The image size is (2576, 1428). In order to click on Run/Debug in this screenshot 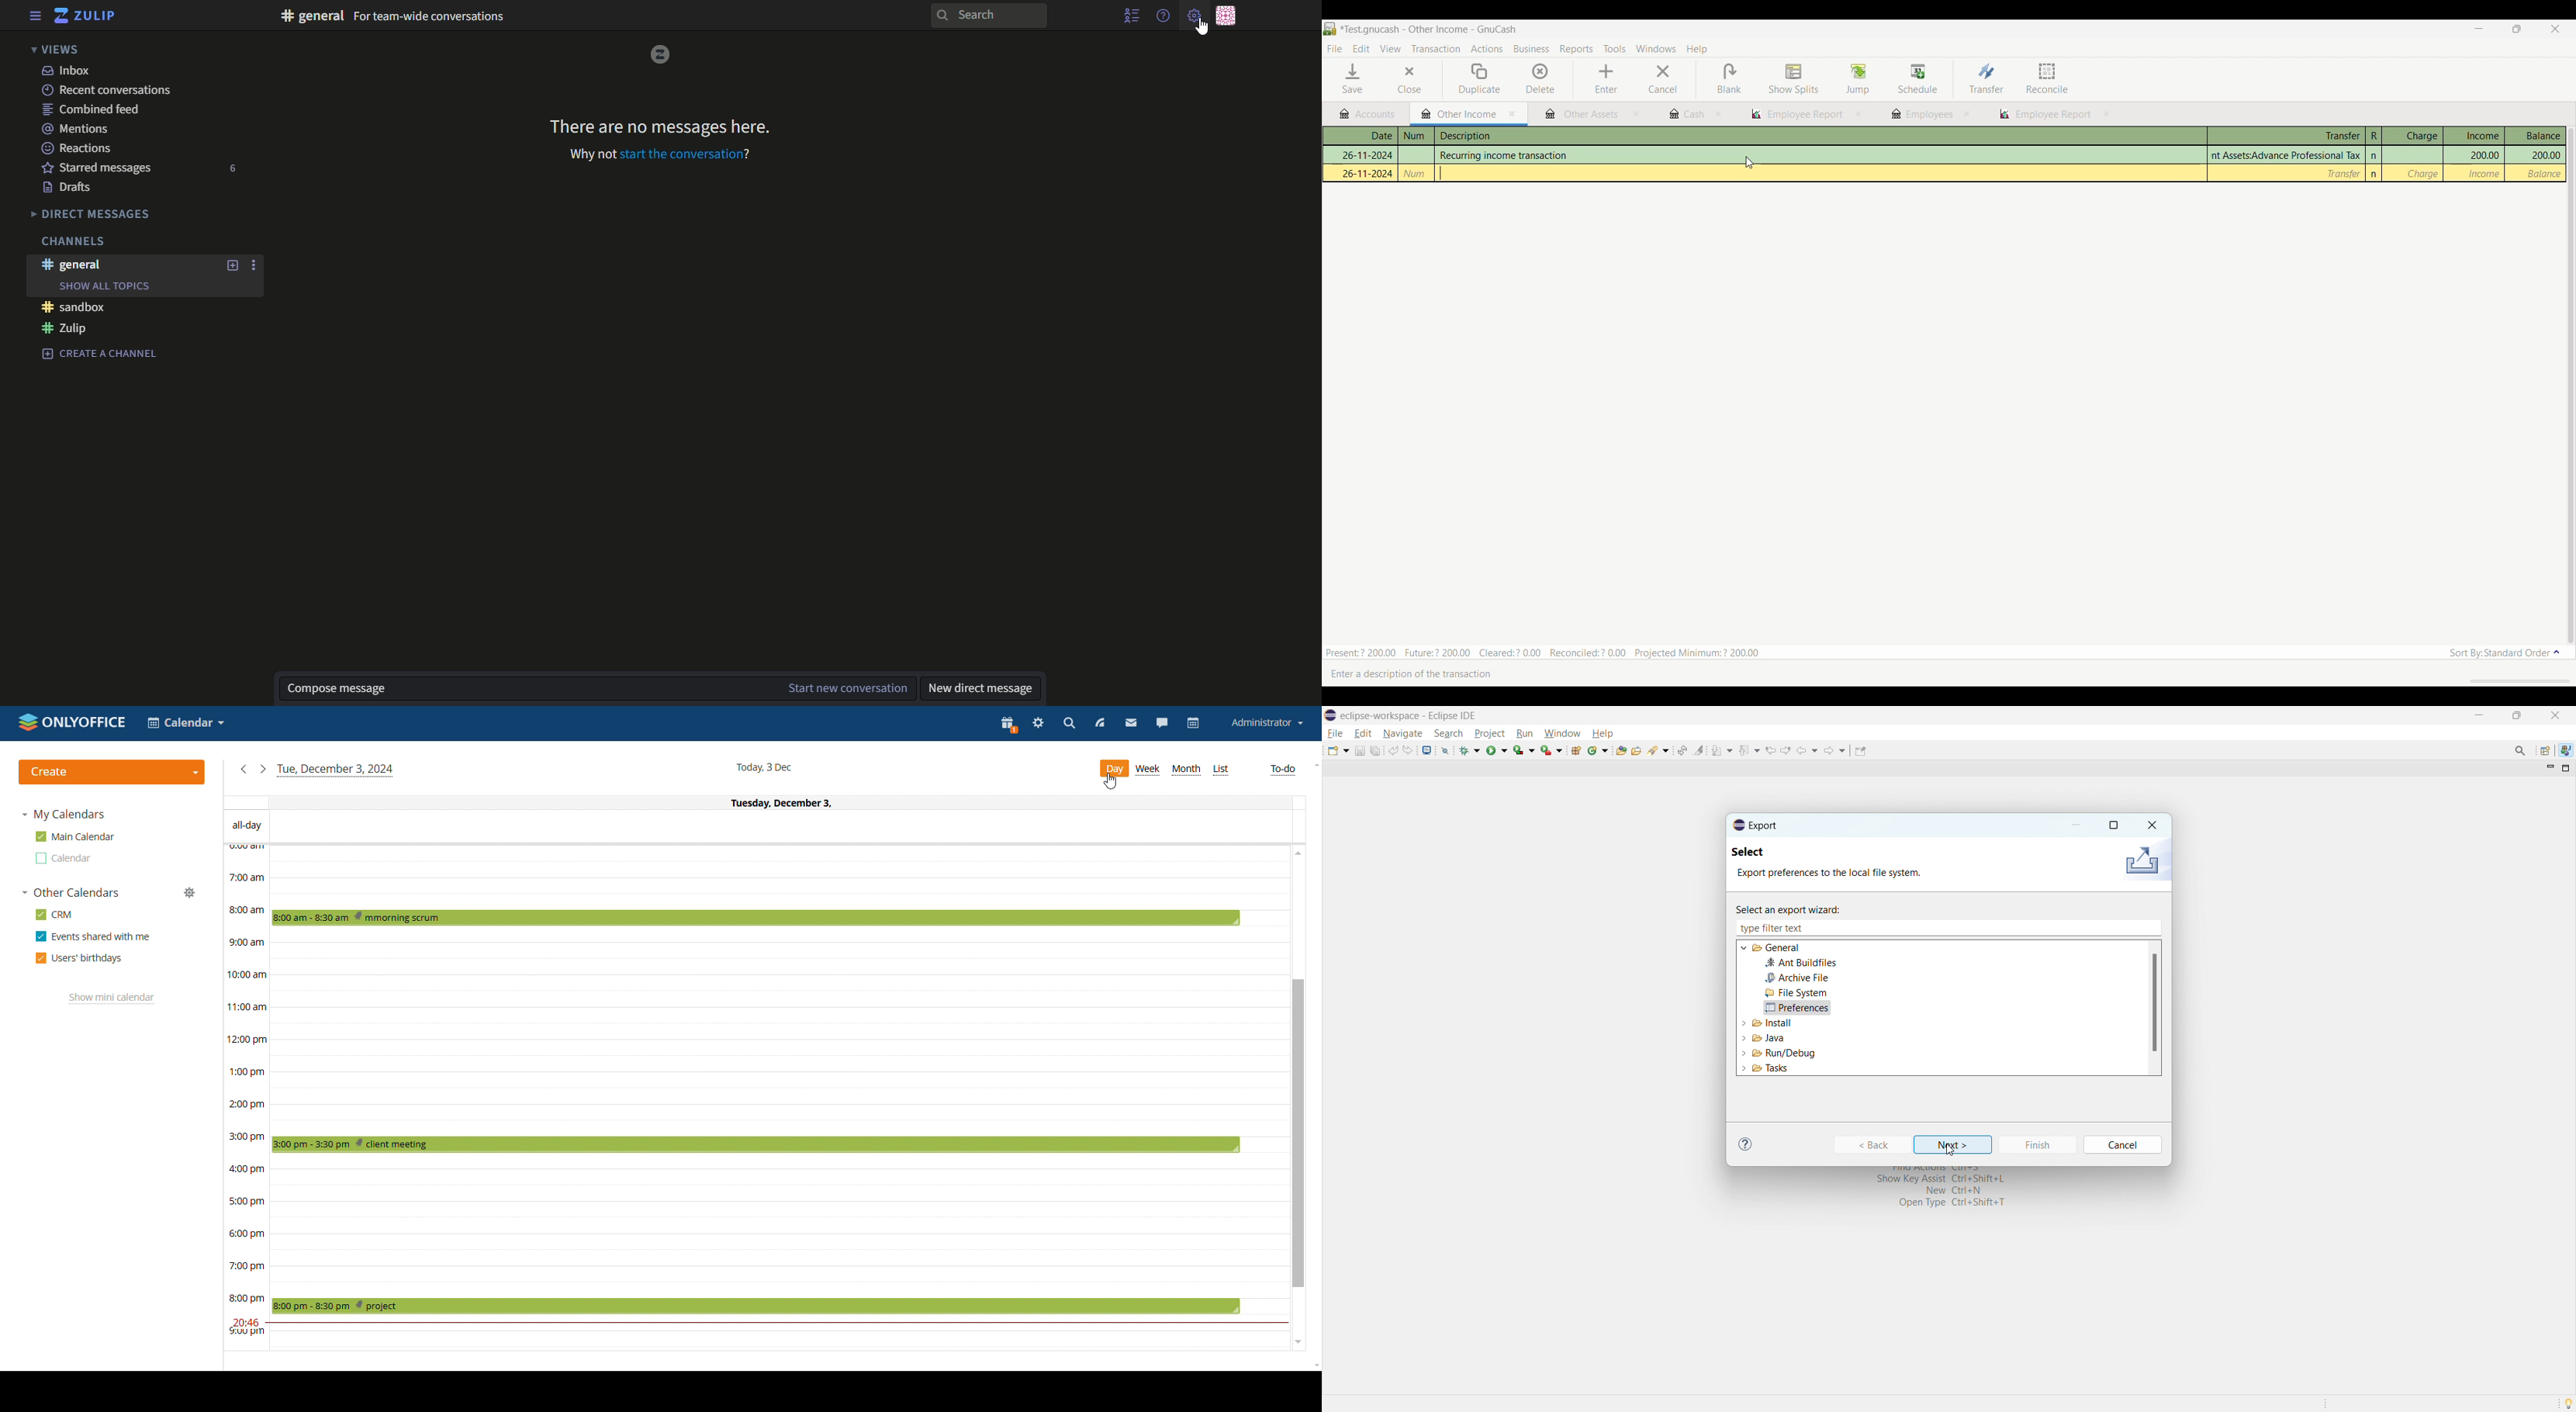, I will do `click(1775, 1052)`.